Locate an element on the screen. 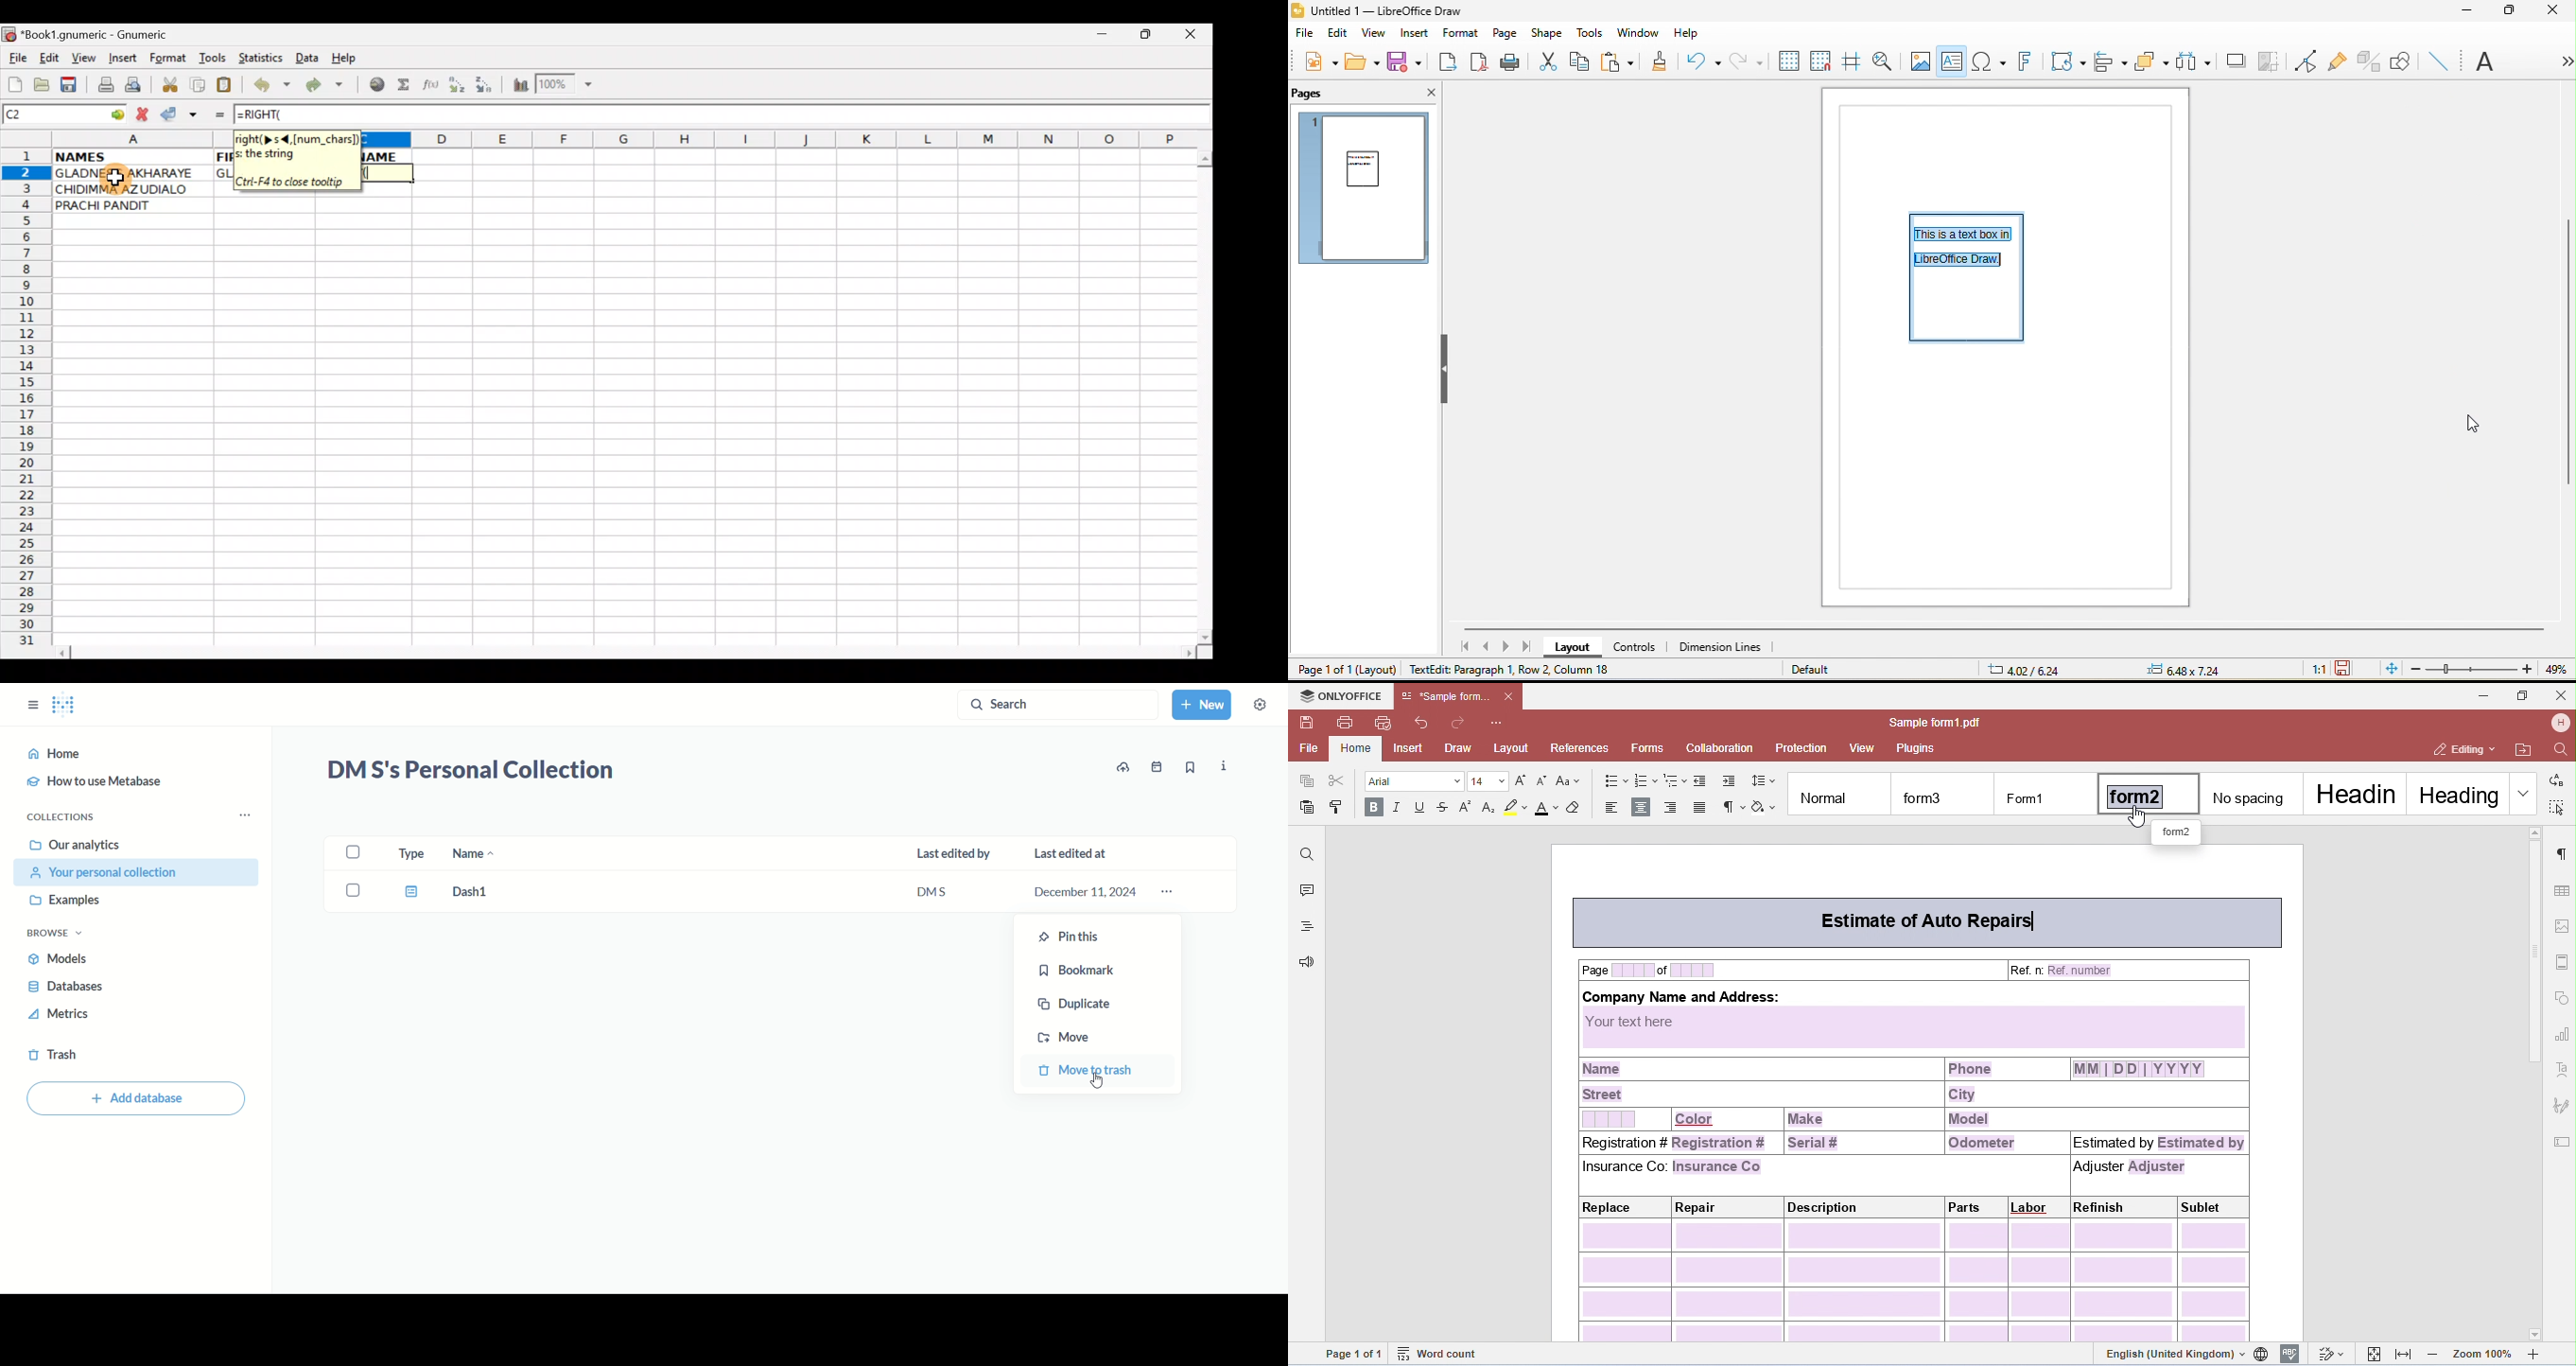  last edited by is located at coordinates (953, 855).